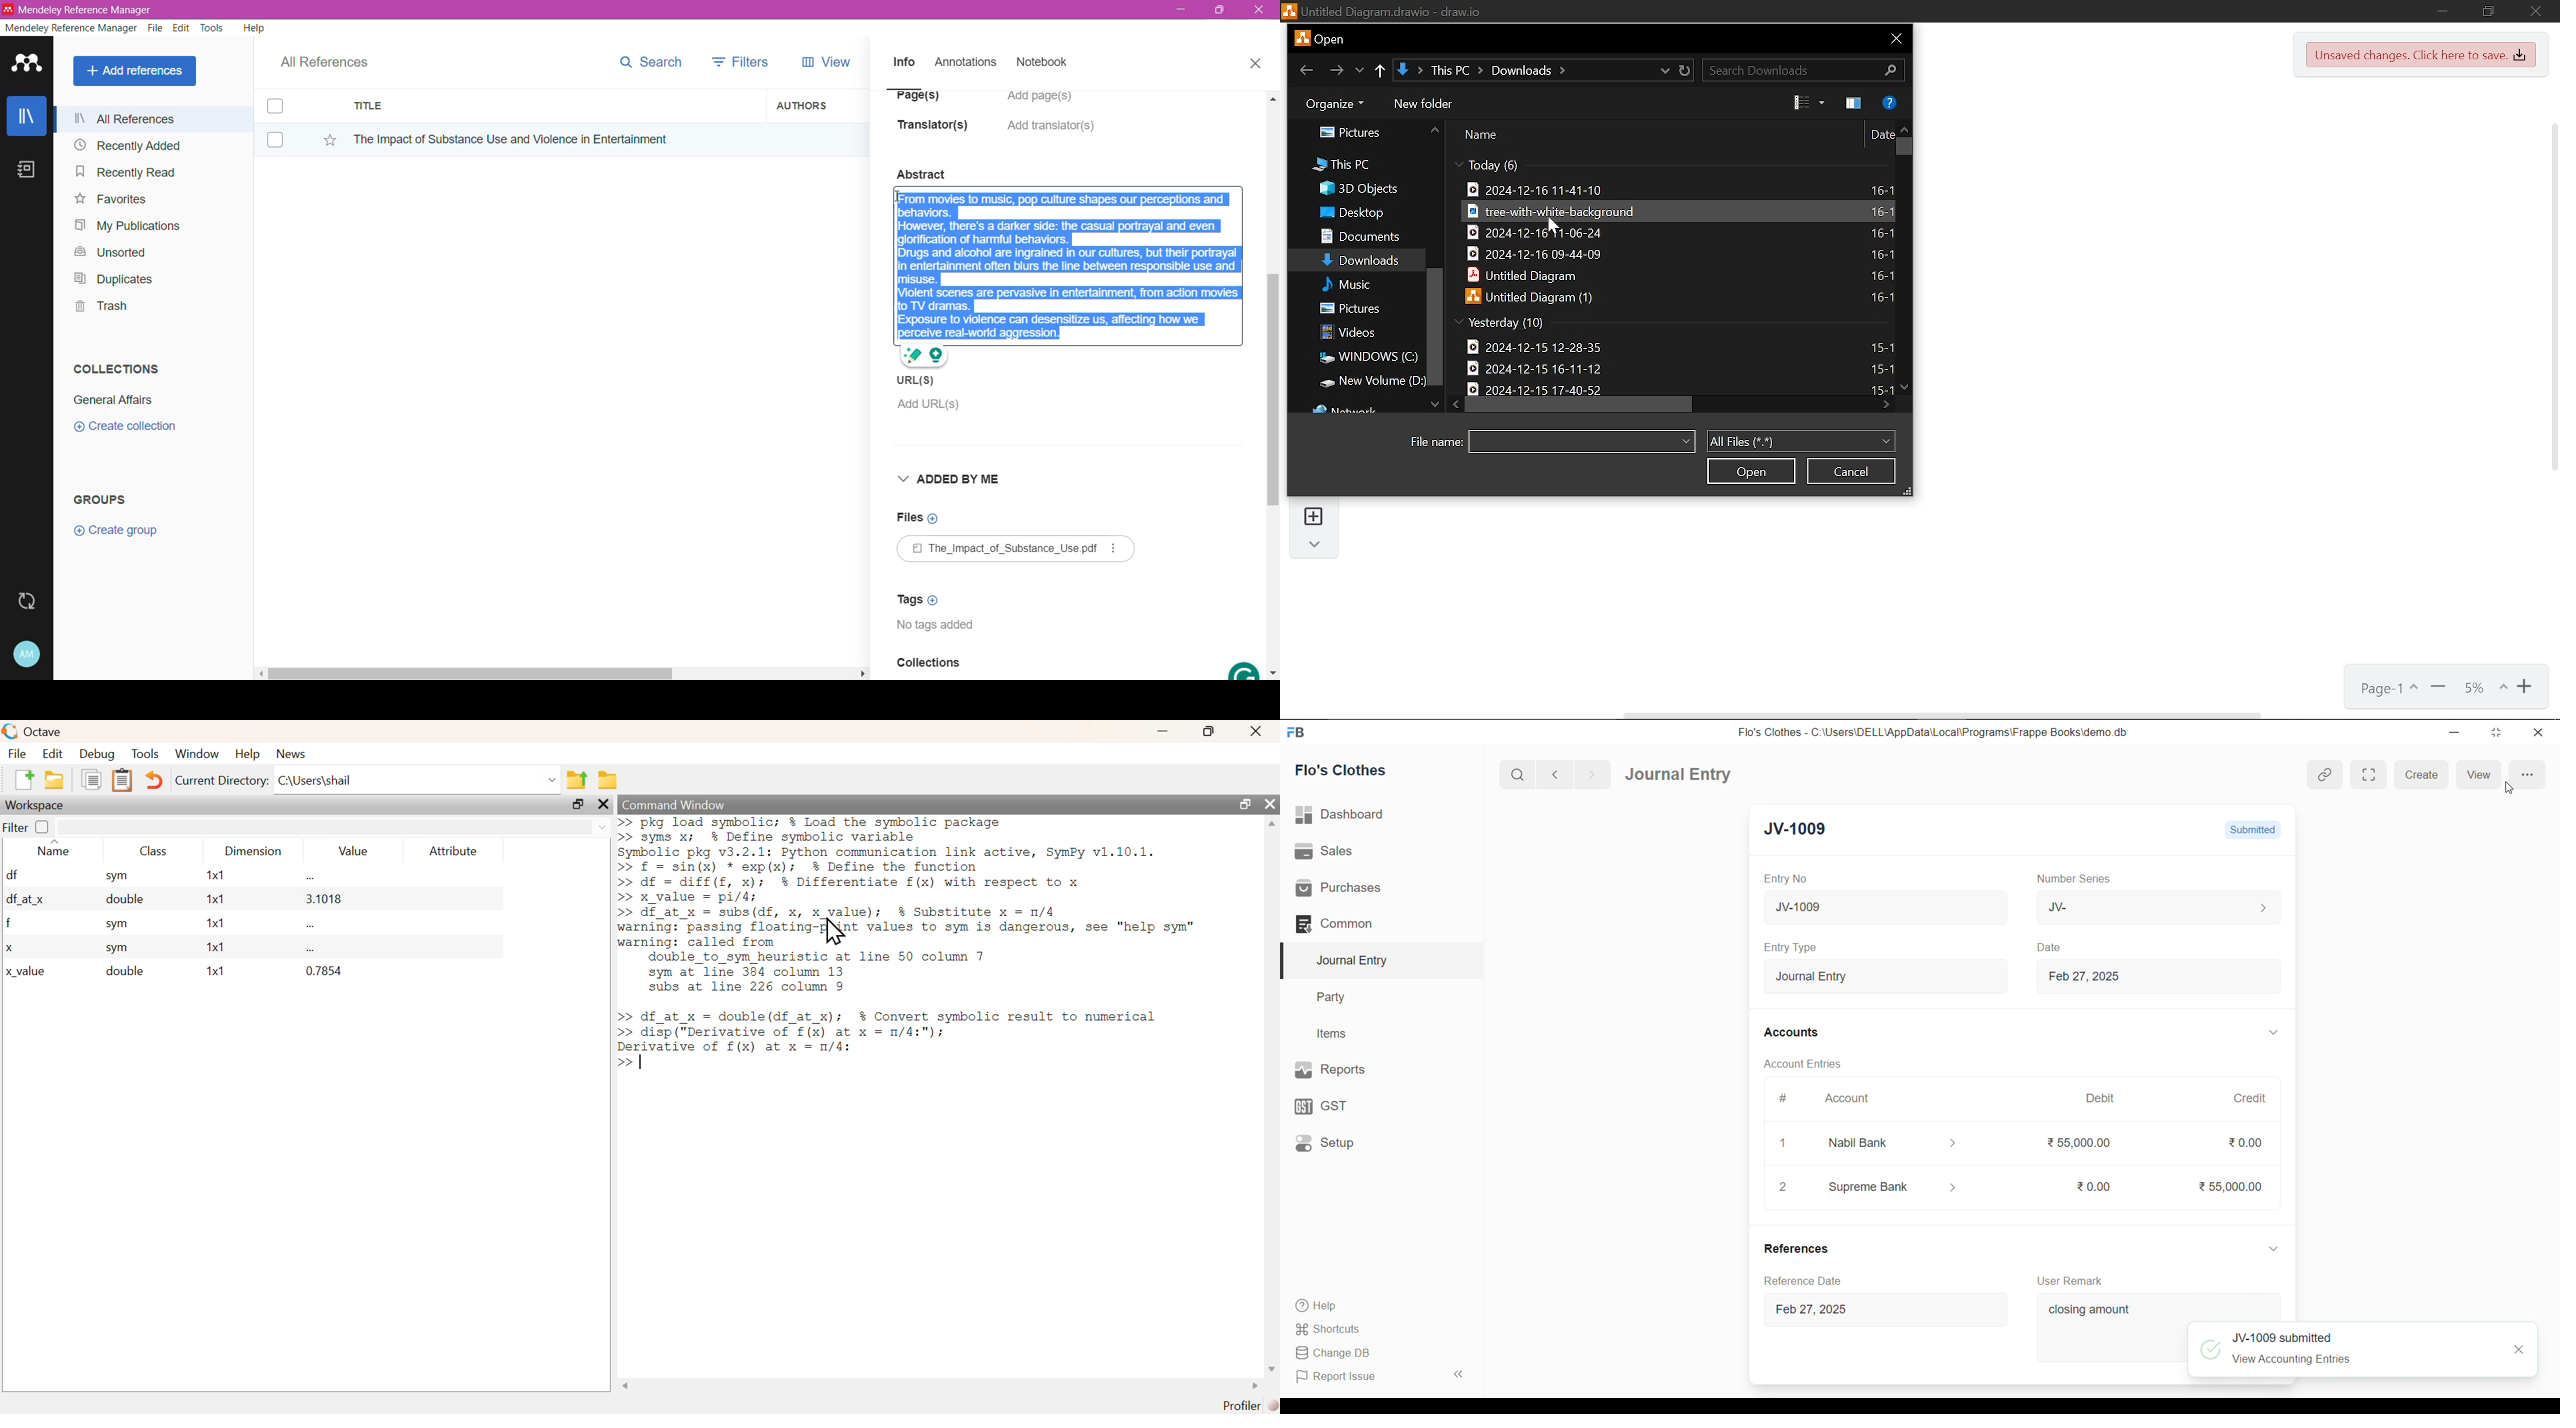 Image resolution: width=2576 pixels, height=1428 pixels. What do you see at coordinates (1348, 284) in the screenshot?
I see `music` at bounding box center [1348, 284].